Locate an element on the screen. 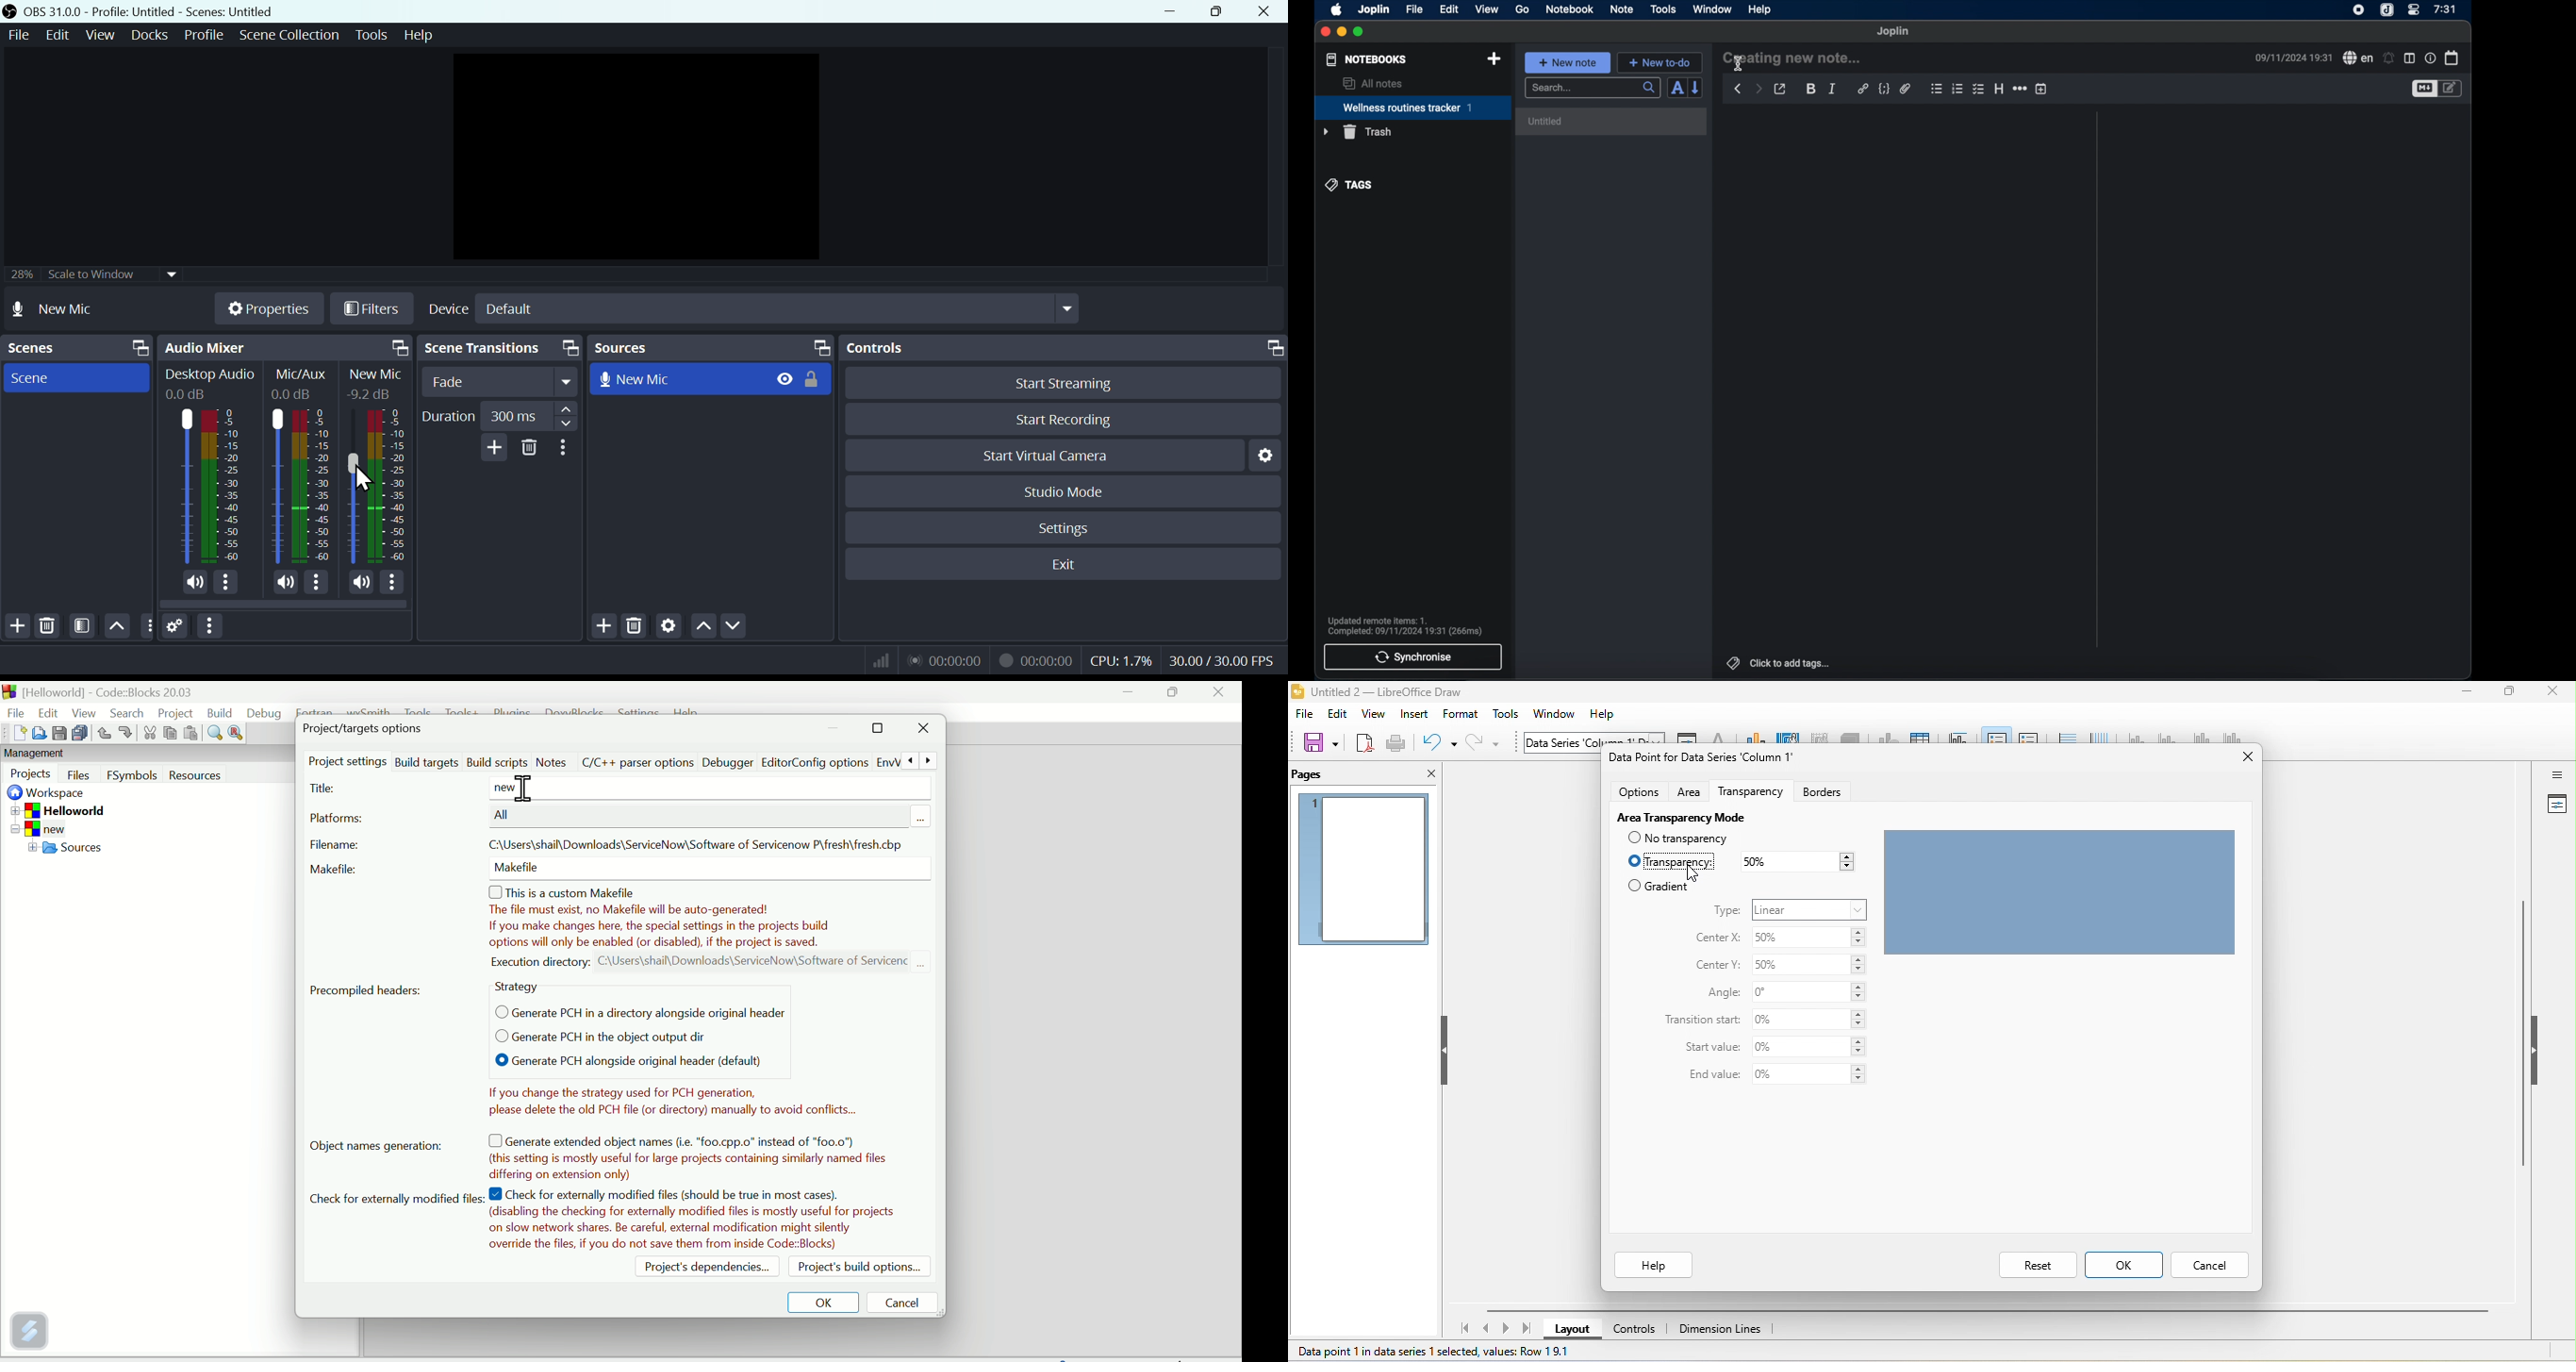 This screenshot has height=1372, width=2576. Project target options is located at coordinates (366, 728).